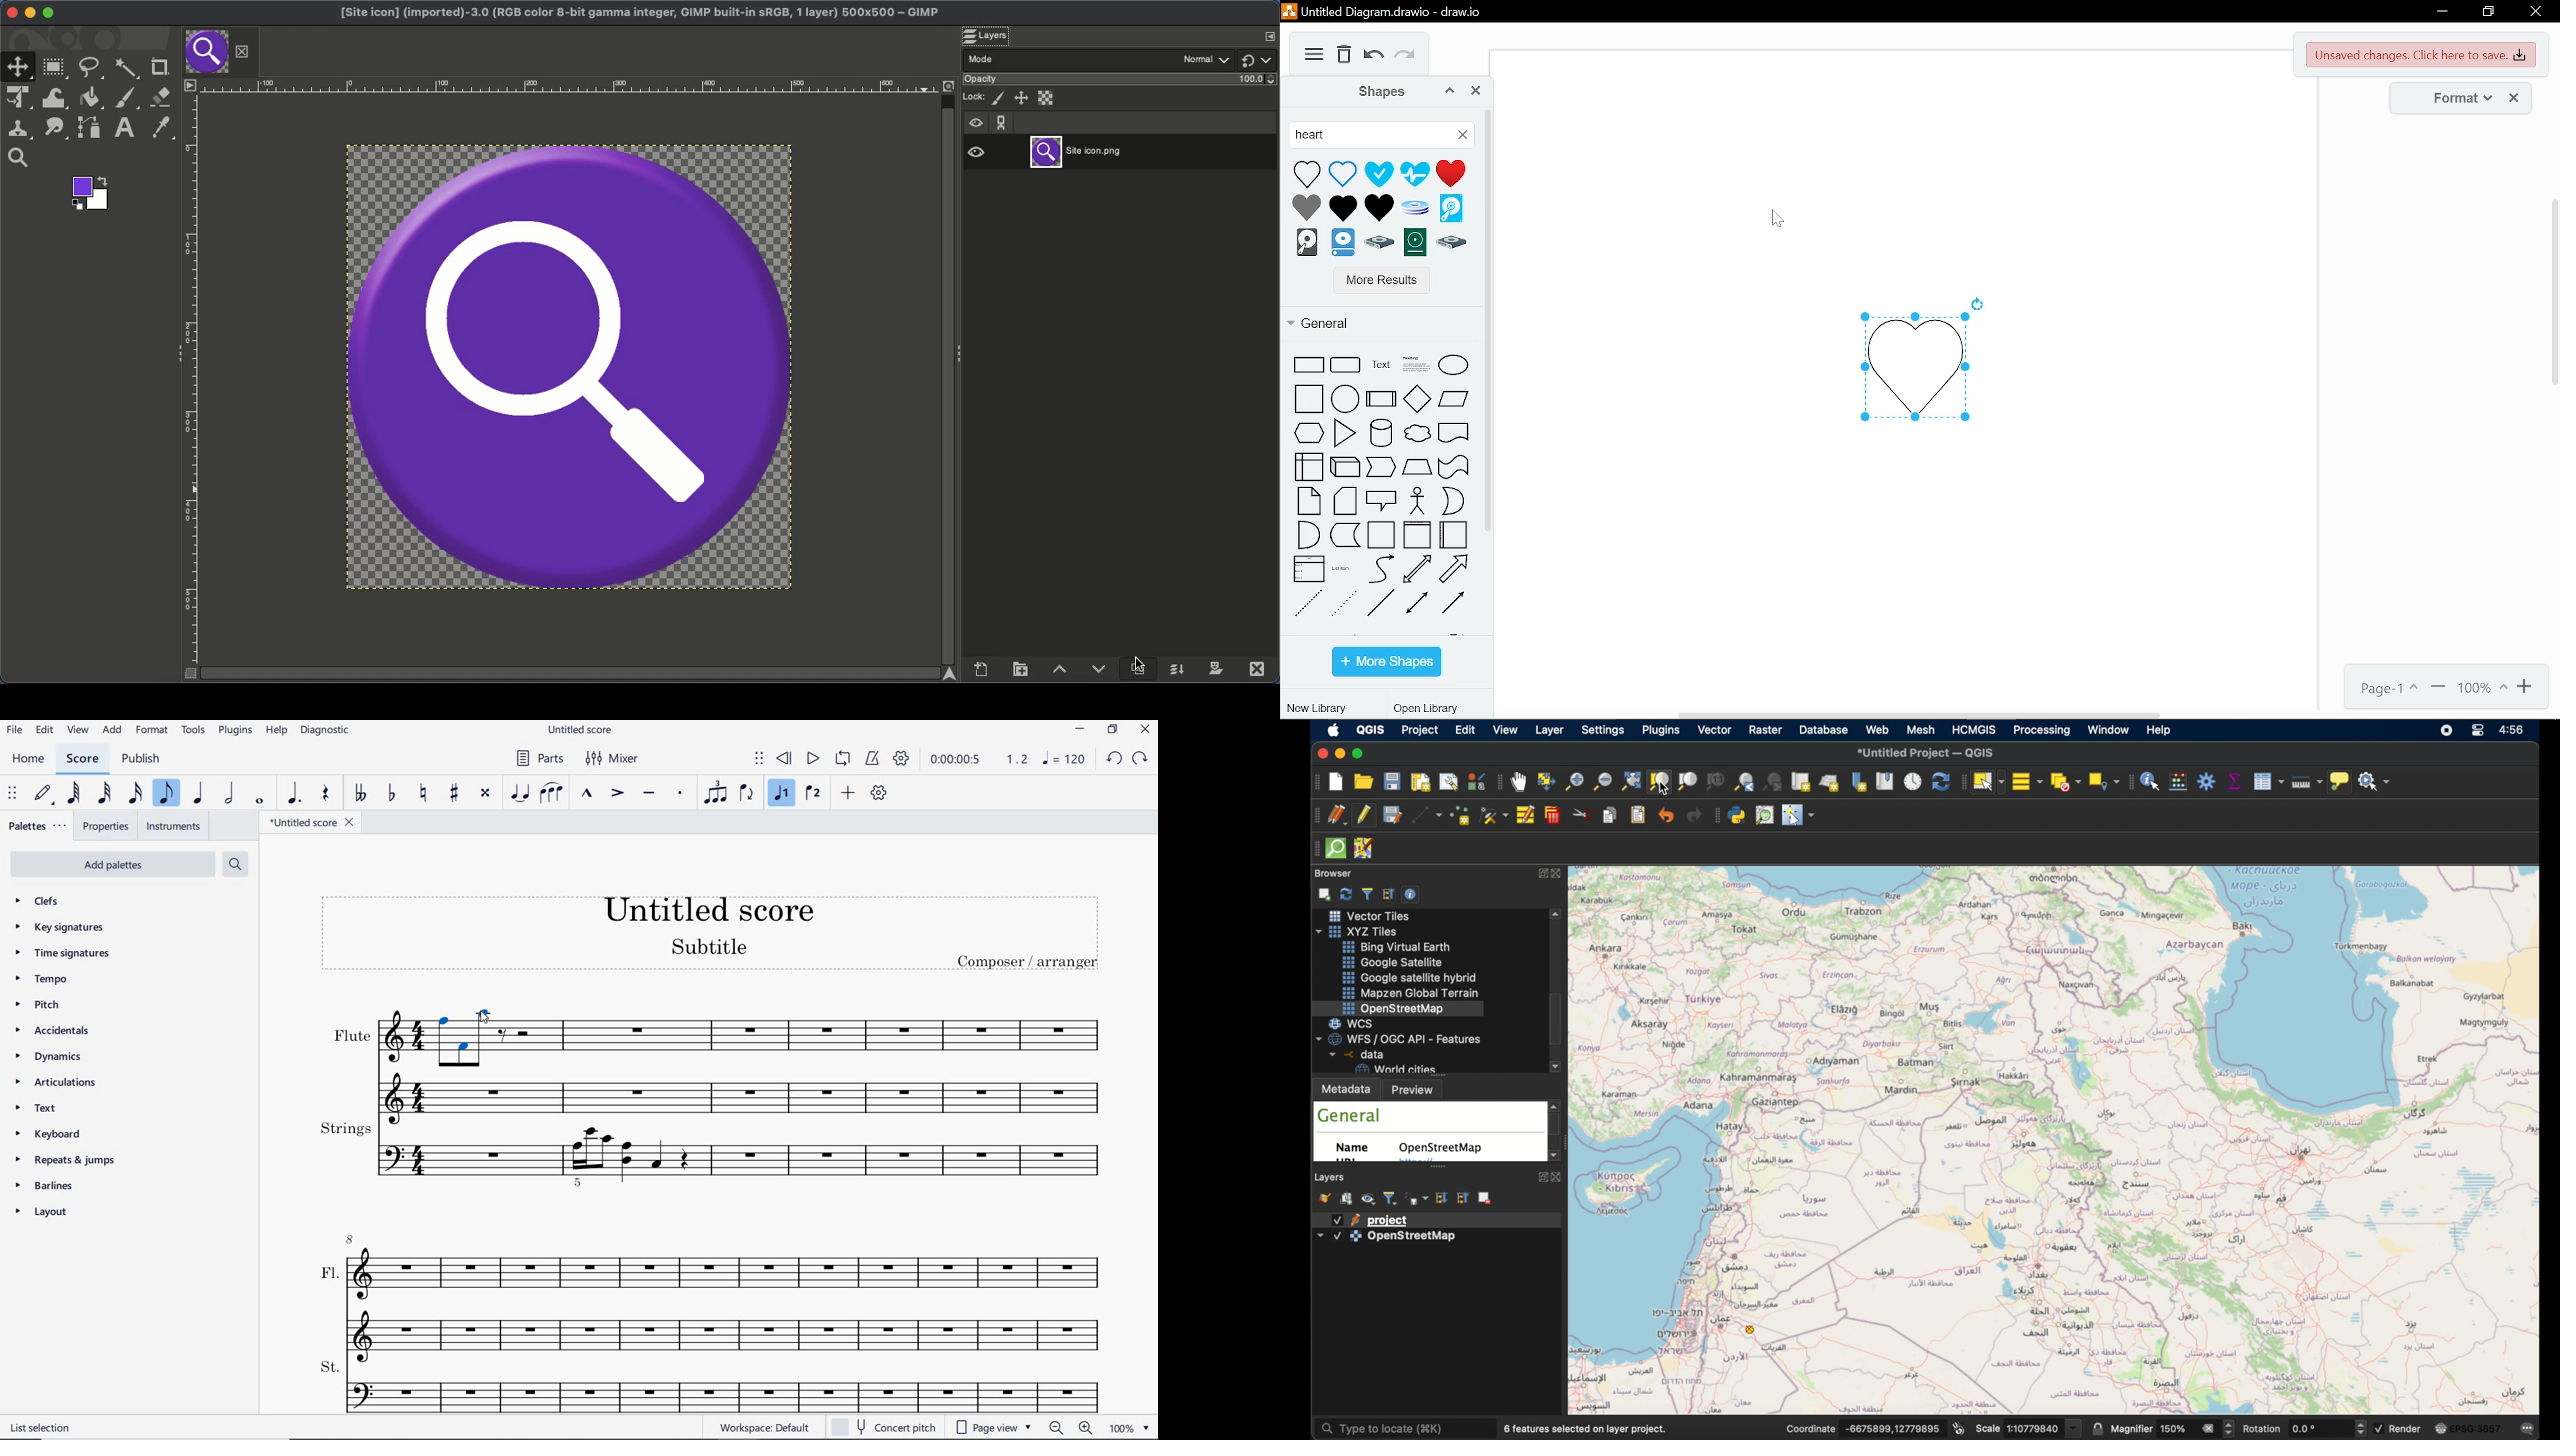  What do you see at coordinates (1455, 434) in the screenshot?
I see `document` at bounding box center [1455, 434].